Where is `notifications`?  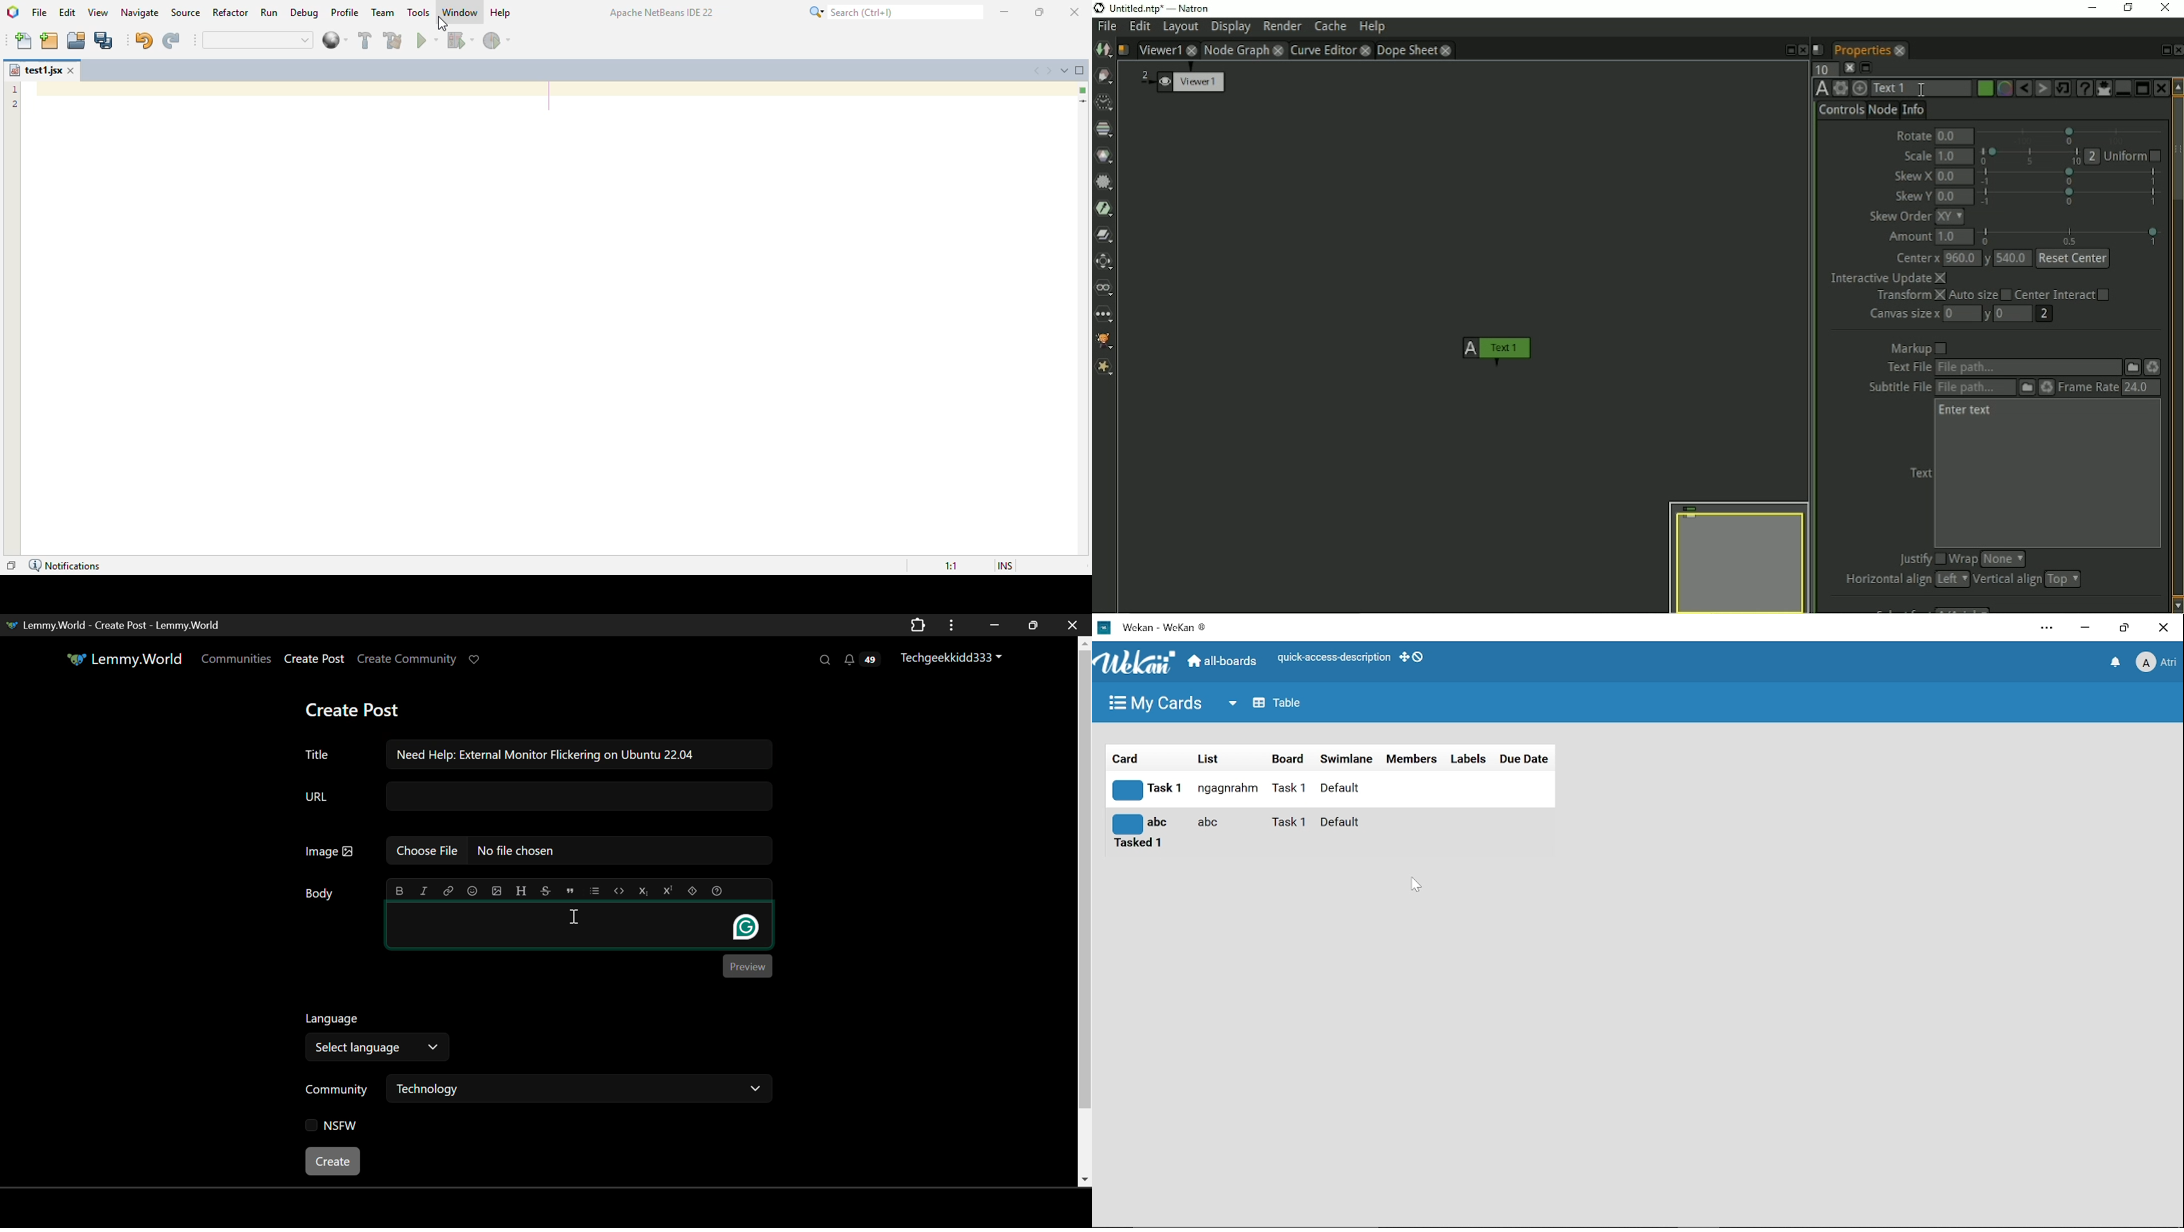
notifications is located at coordinates (68, 564).